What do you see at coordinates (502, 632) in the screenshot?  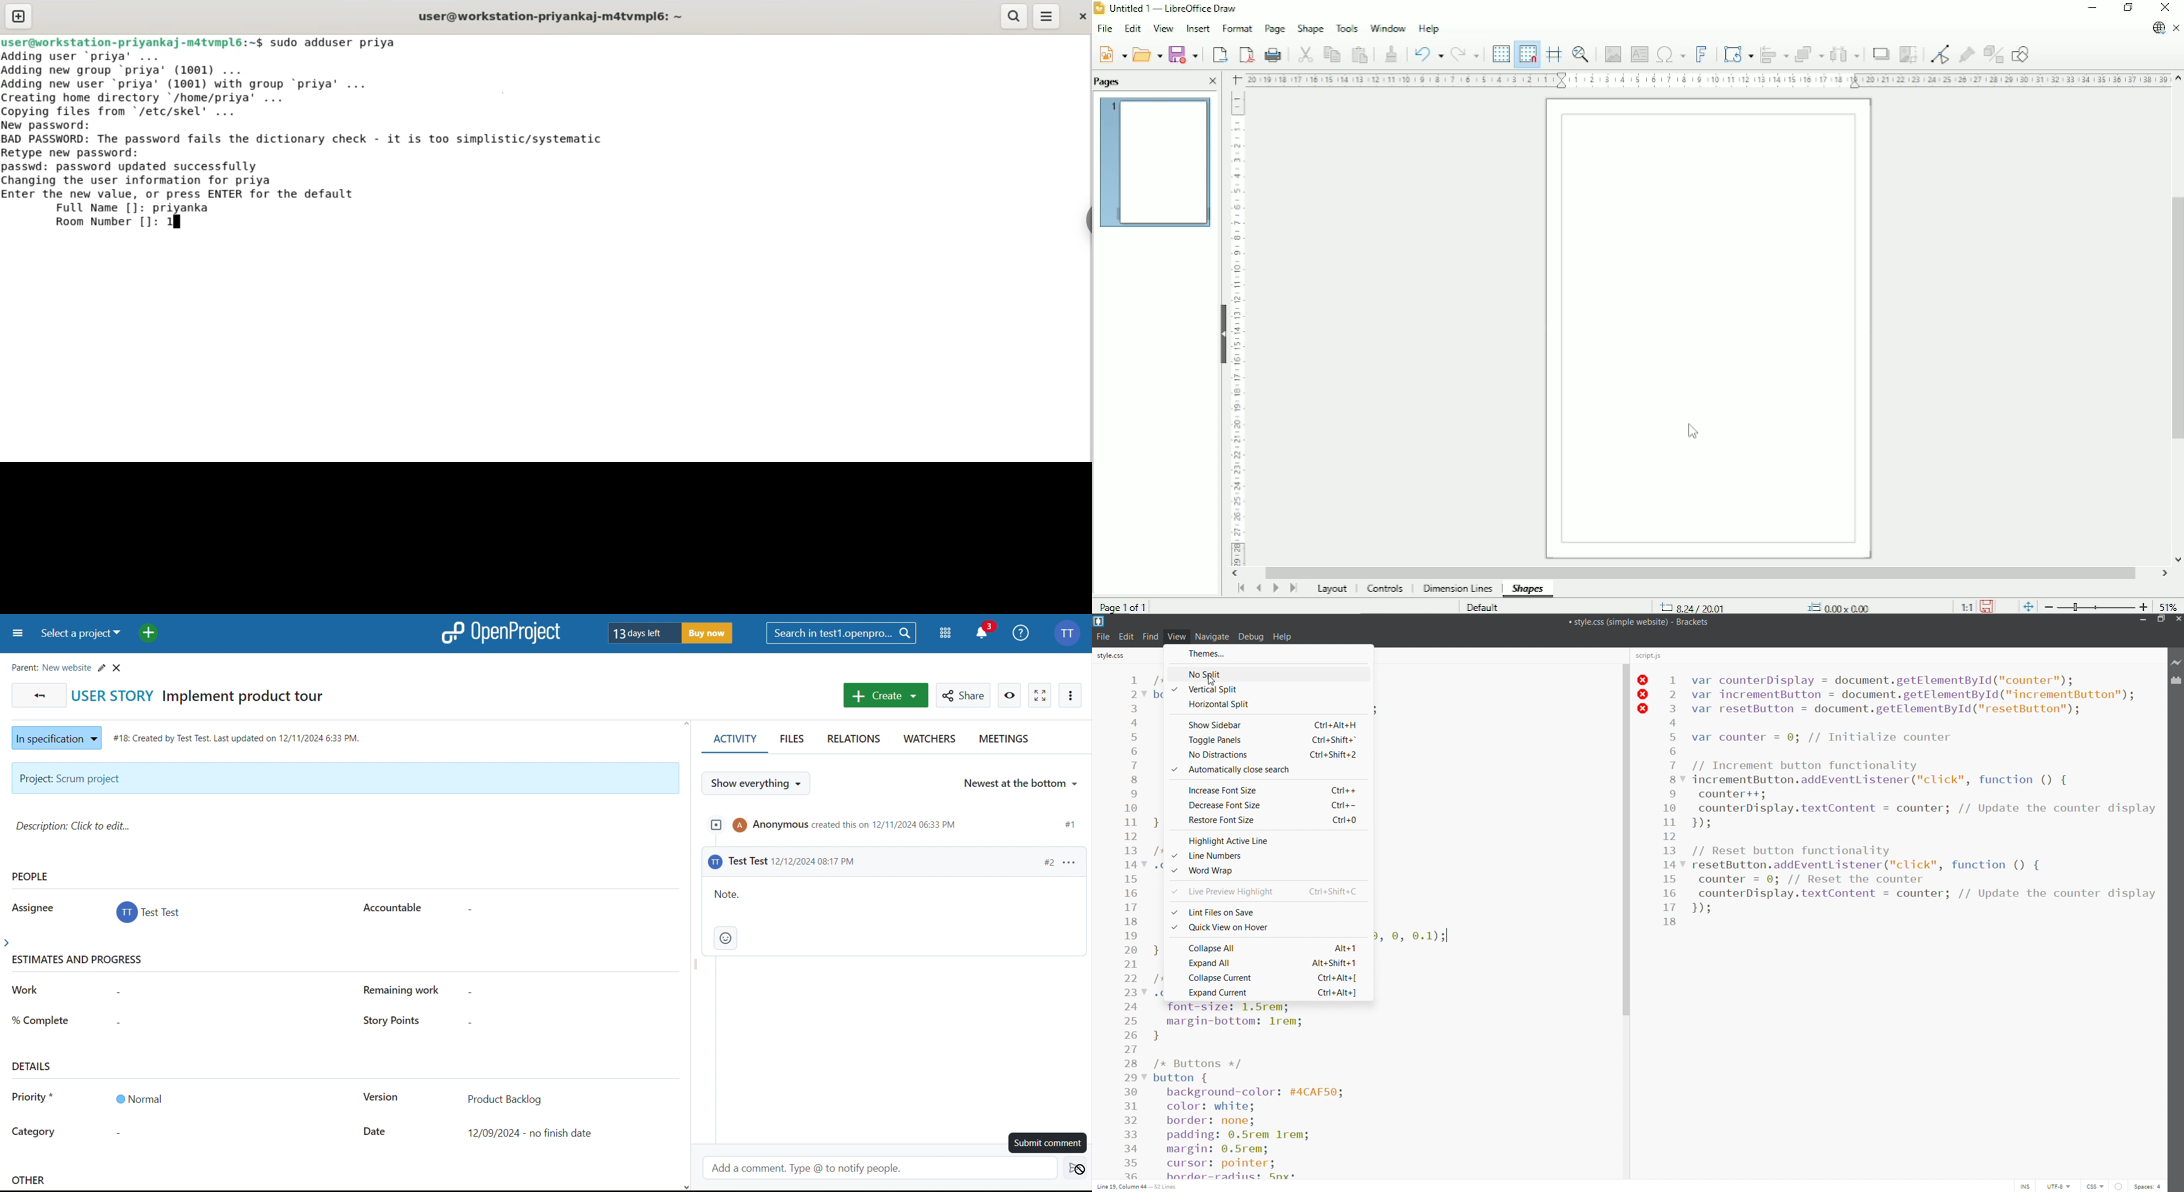 I see `OpenProject` at bounding box center [502, 632].